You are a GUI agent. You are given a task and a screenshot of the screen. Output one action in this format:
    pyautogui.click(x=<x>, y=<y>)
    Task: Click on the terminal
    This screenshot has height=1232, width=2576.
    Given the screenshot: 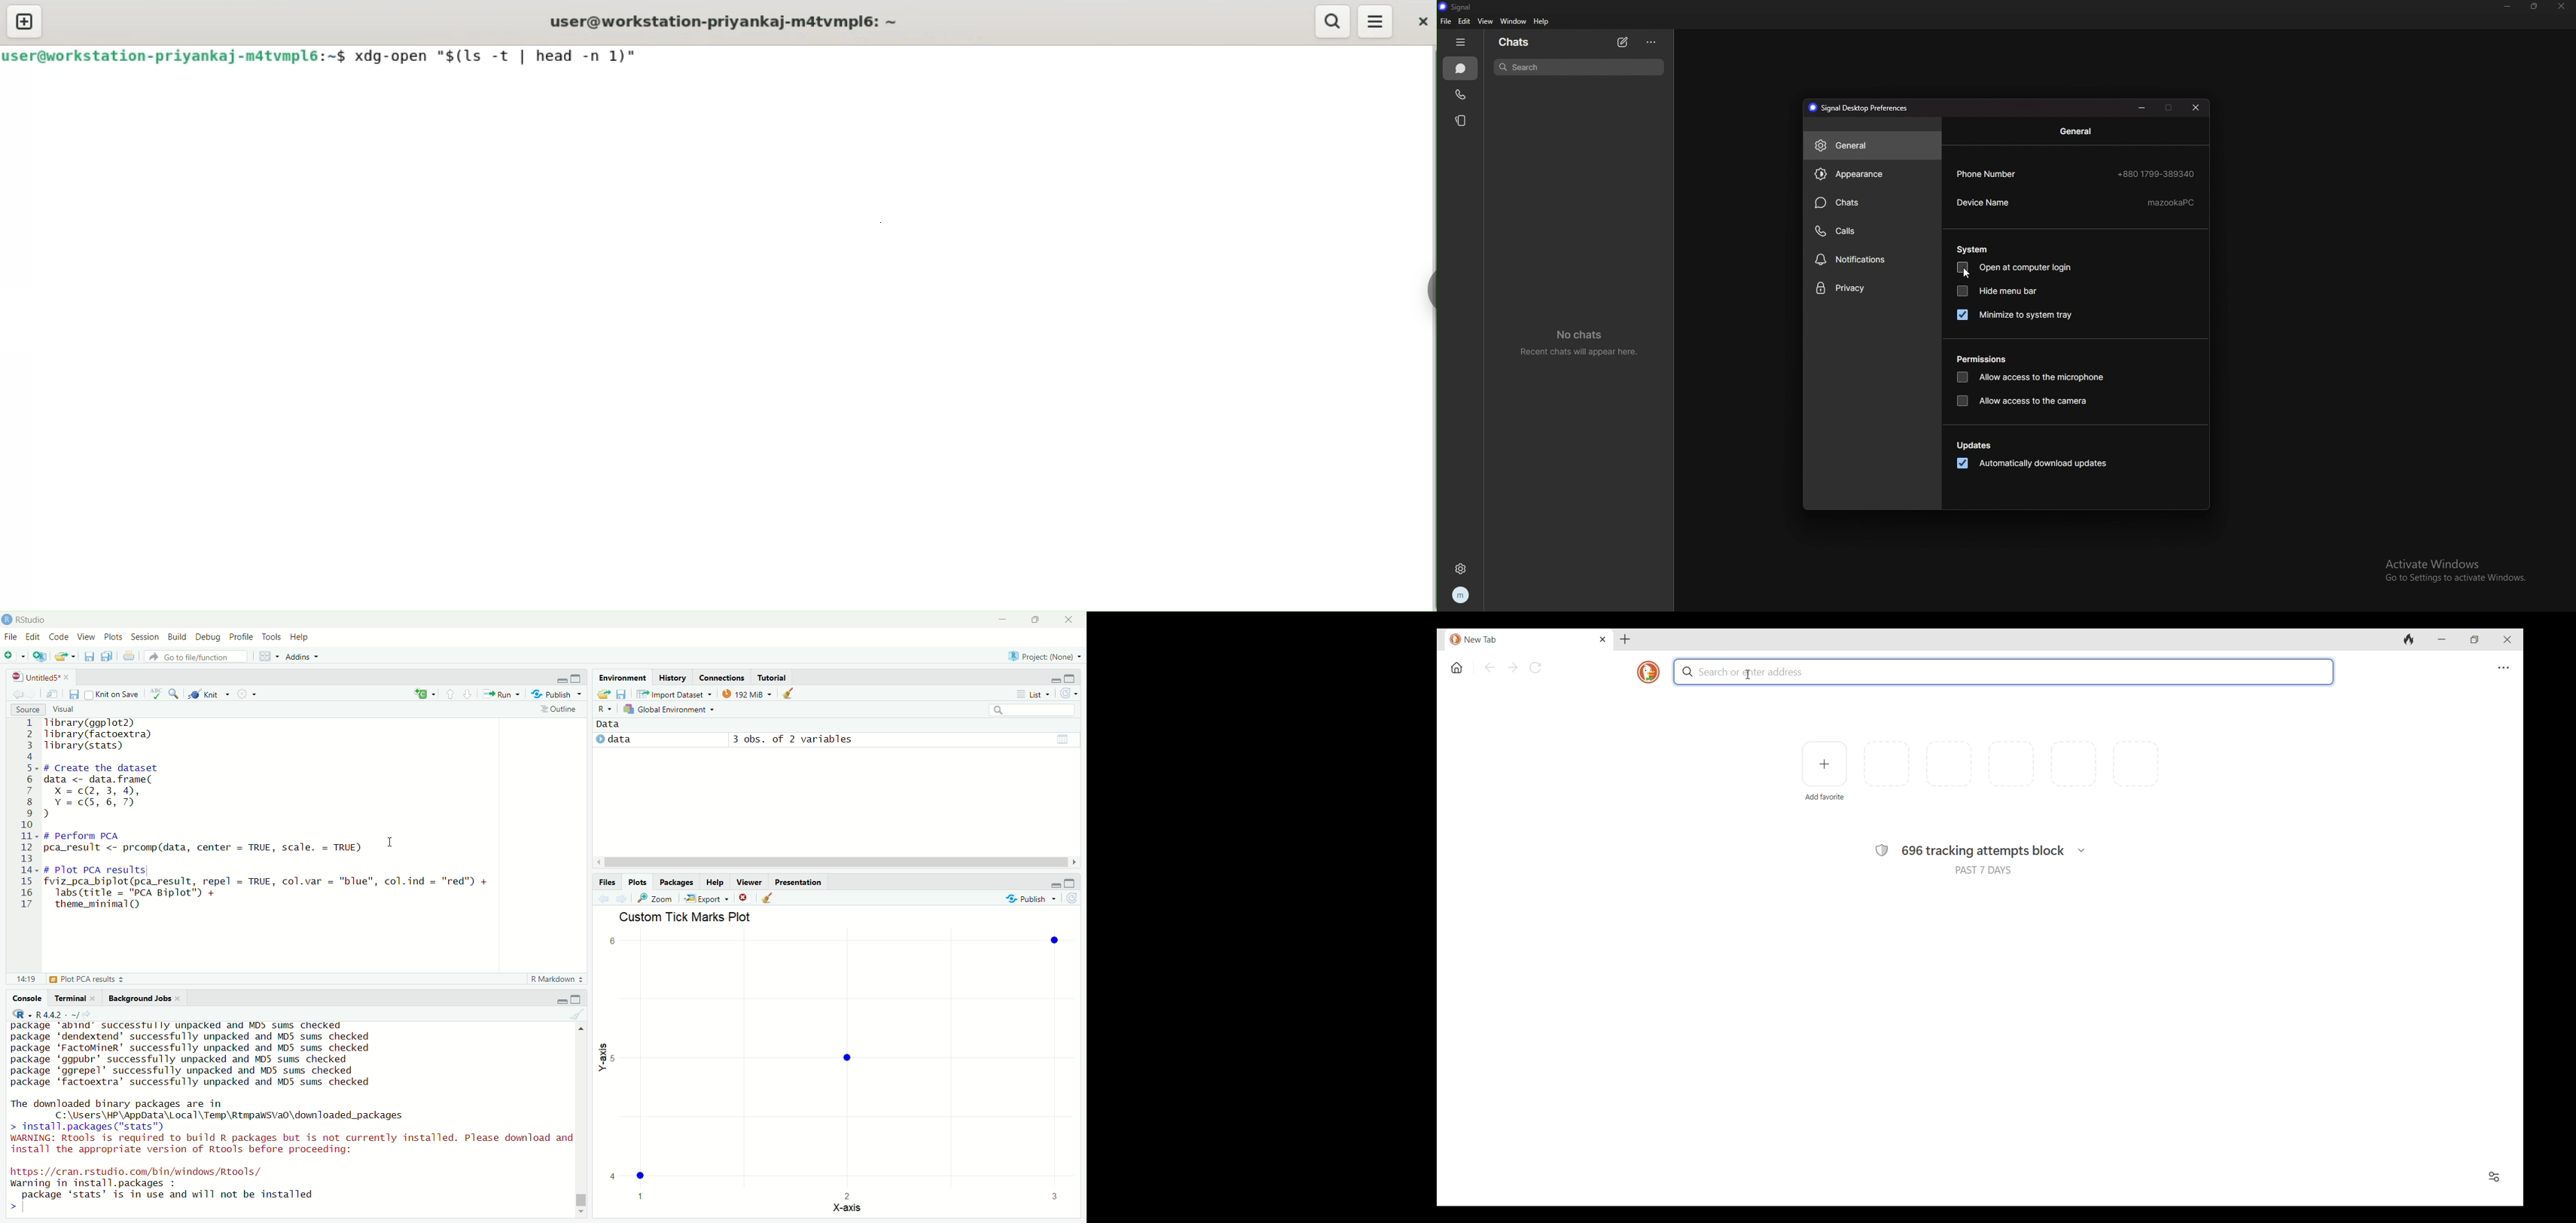 What is the action you would take?
    pyautogui.click(x=75, y=998)
    